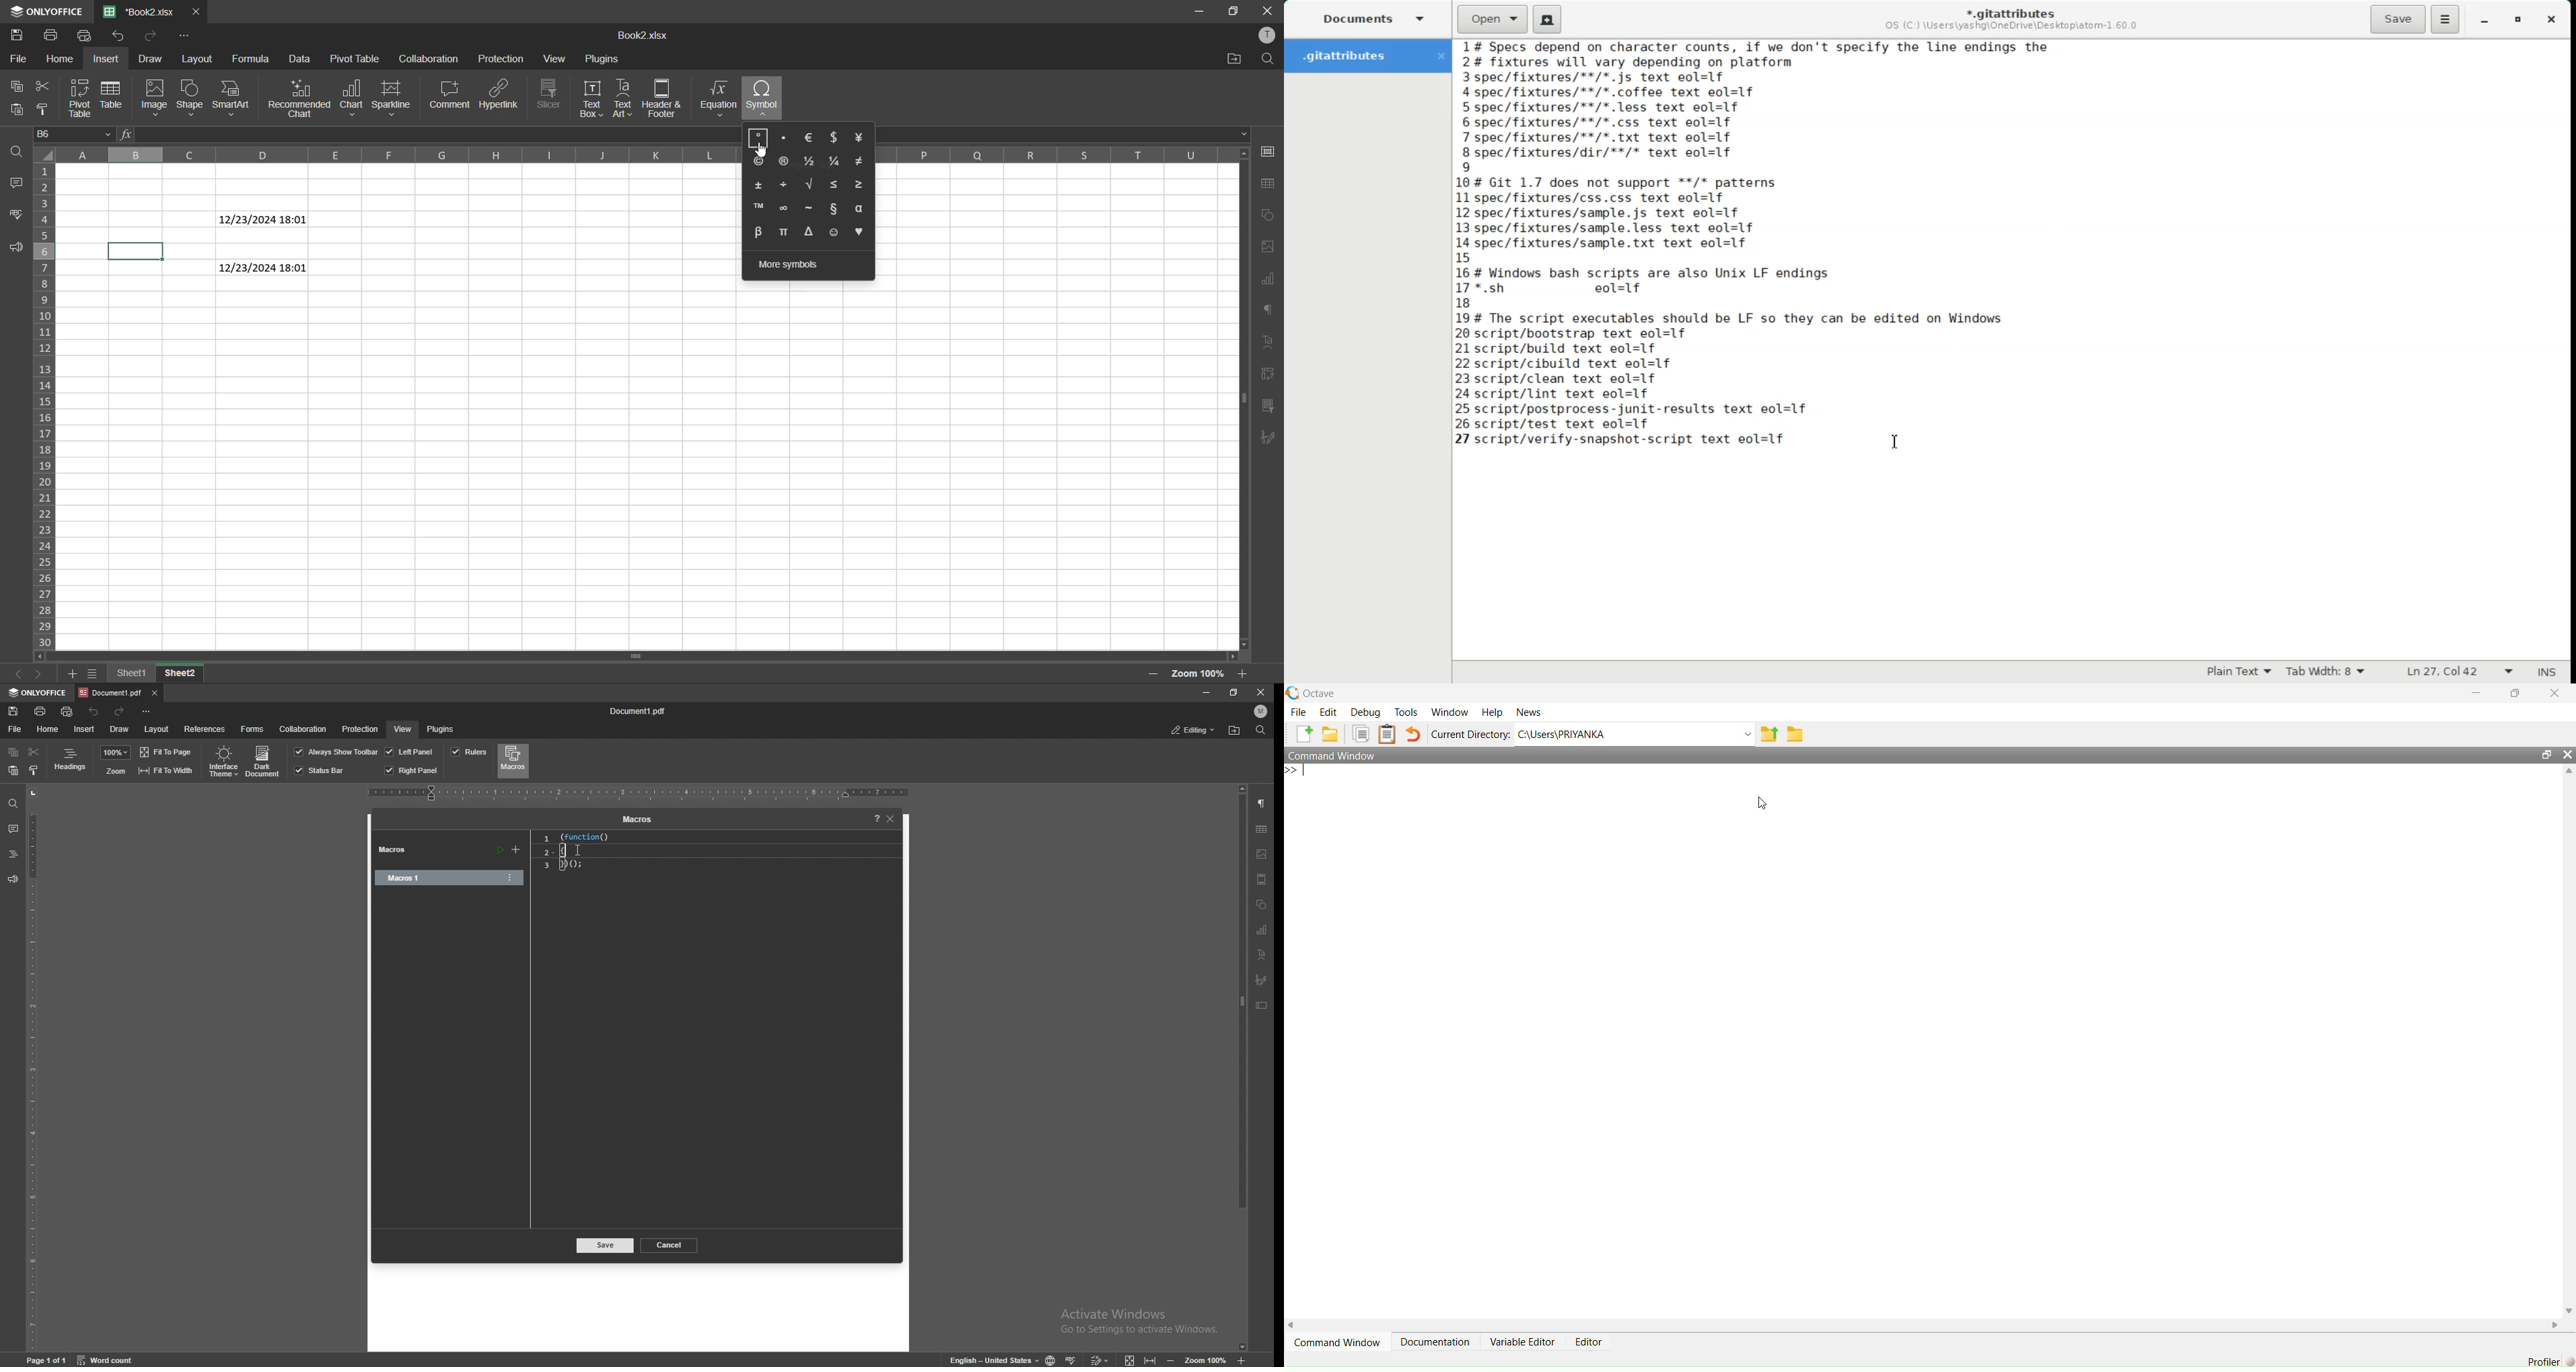 The width and height of the screenshot is (2576, 1372). Describe the element at coordinates (1269, 312) in the screenshot. I see `paragraph` at that location.